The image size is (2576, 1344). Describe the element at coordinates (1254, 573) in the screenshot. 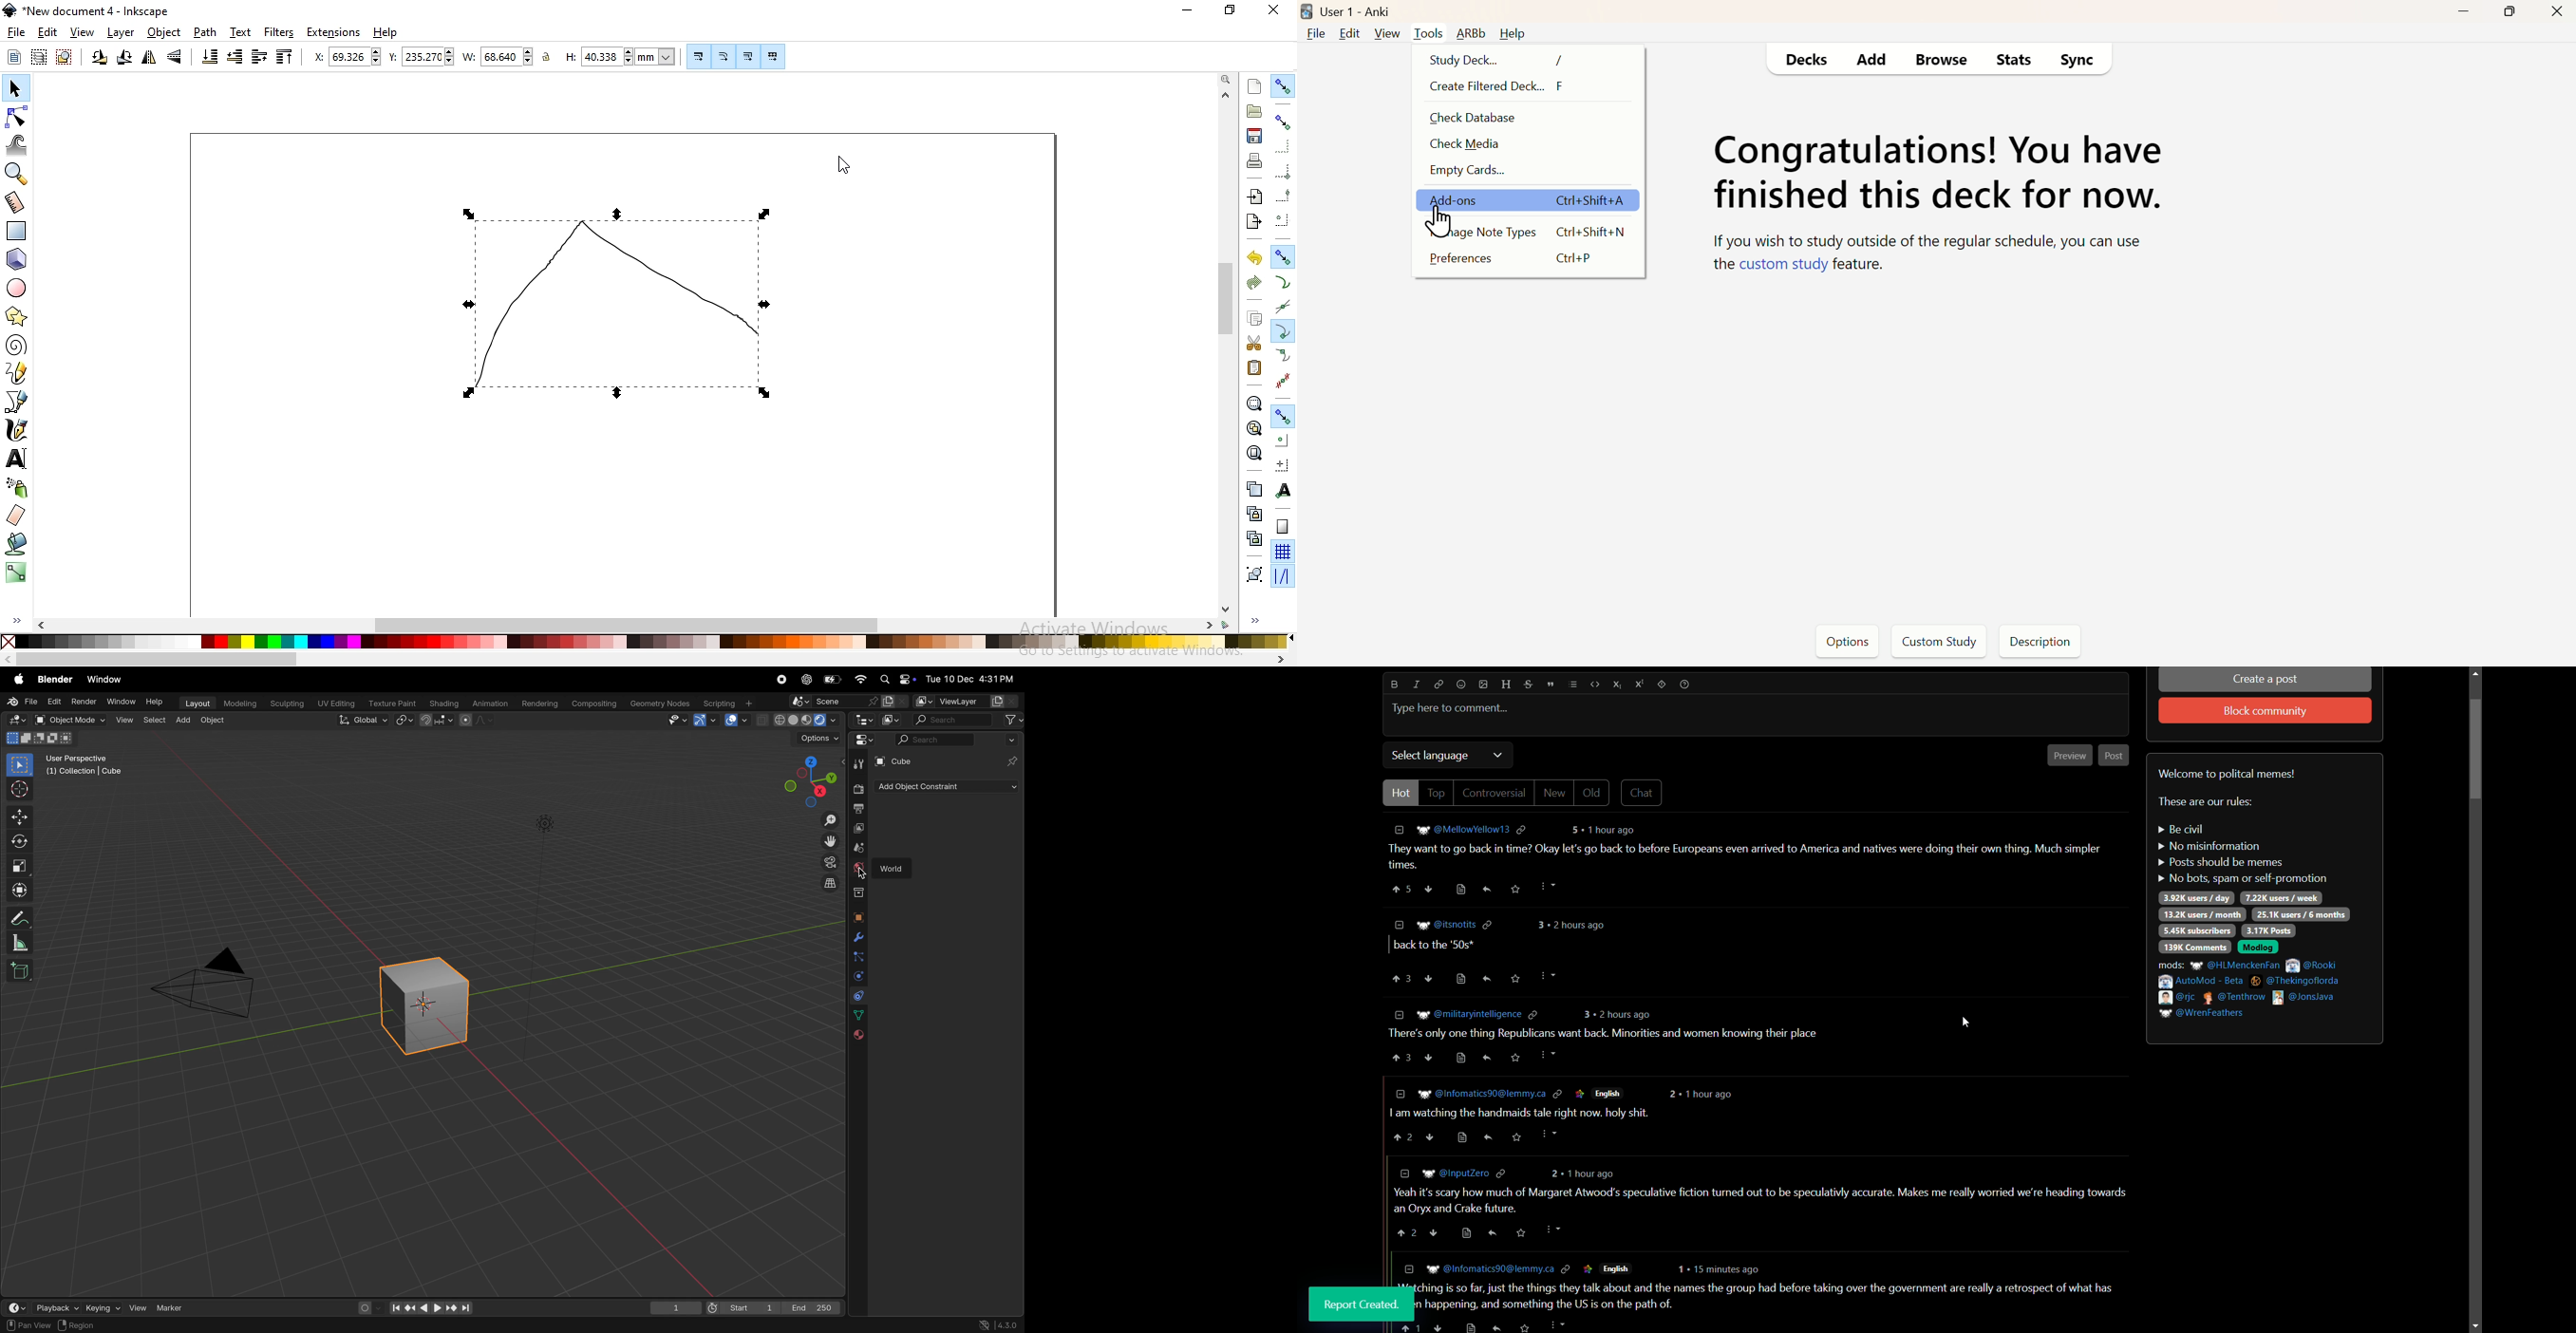

I see `group selected objects` at that location.